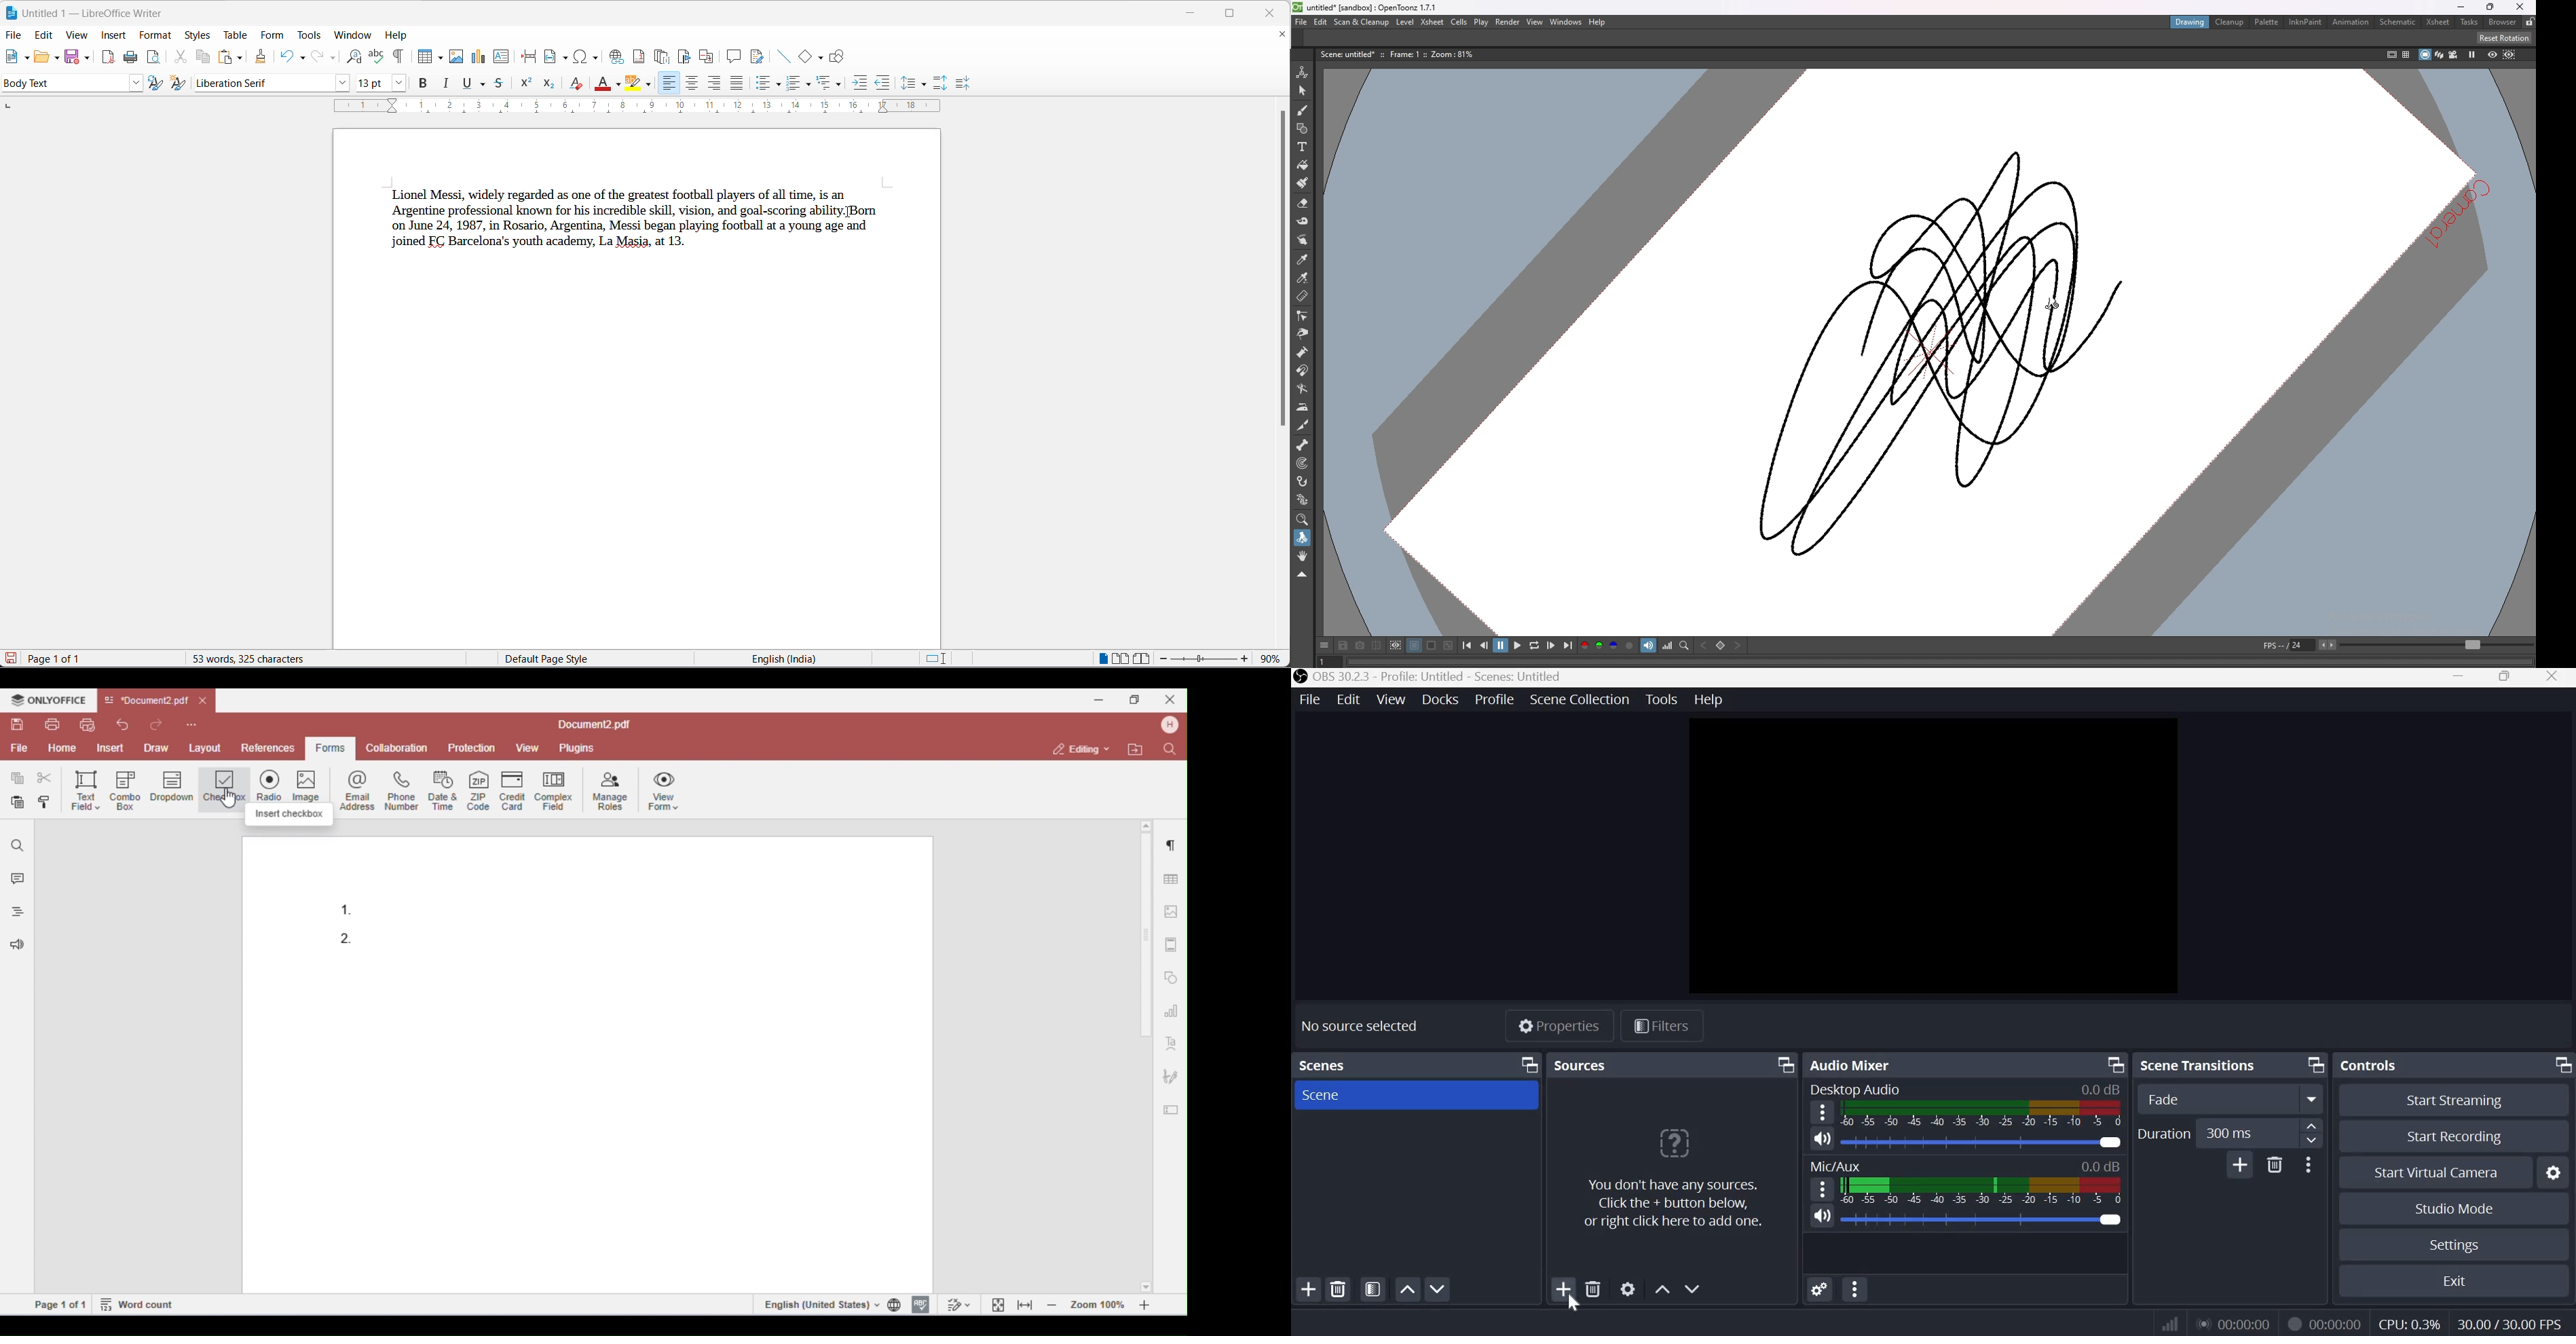 The width and height of the screenshot is (2576, 1344). Describe the element at coordinates (2458, 679) in the screenshot. I see `Minimize` at that location.